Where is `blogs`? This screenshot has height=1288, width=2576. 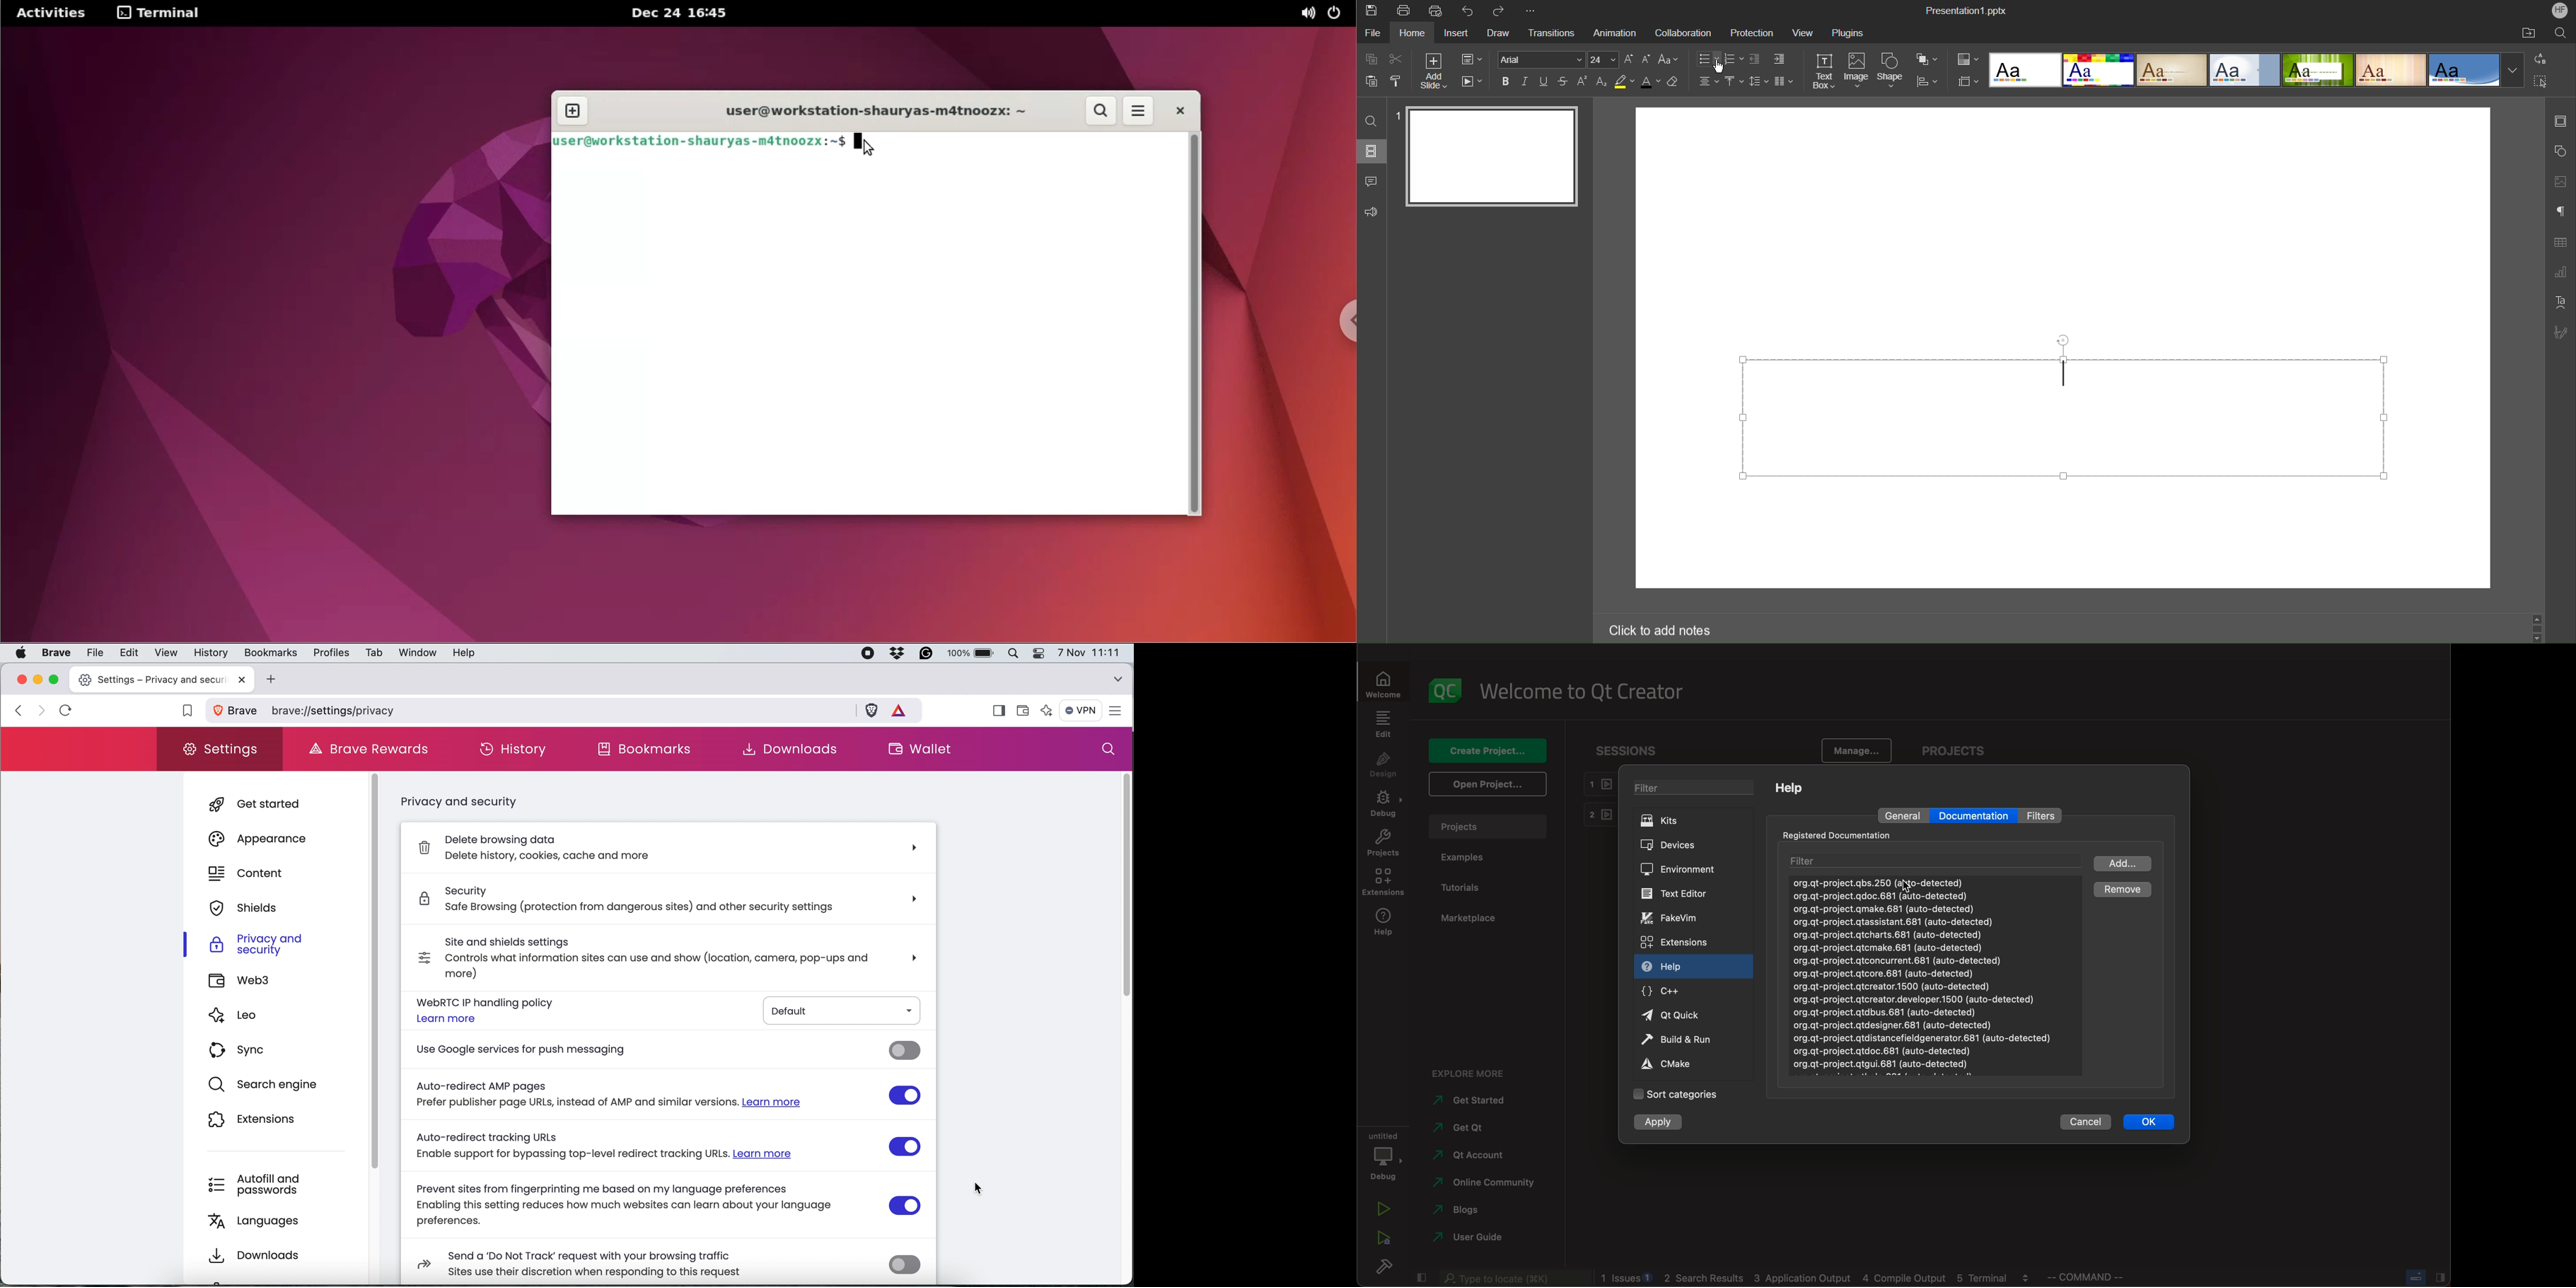 blogs is located at coordinates (1816, 1279).